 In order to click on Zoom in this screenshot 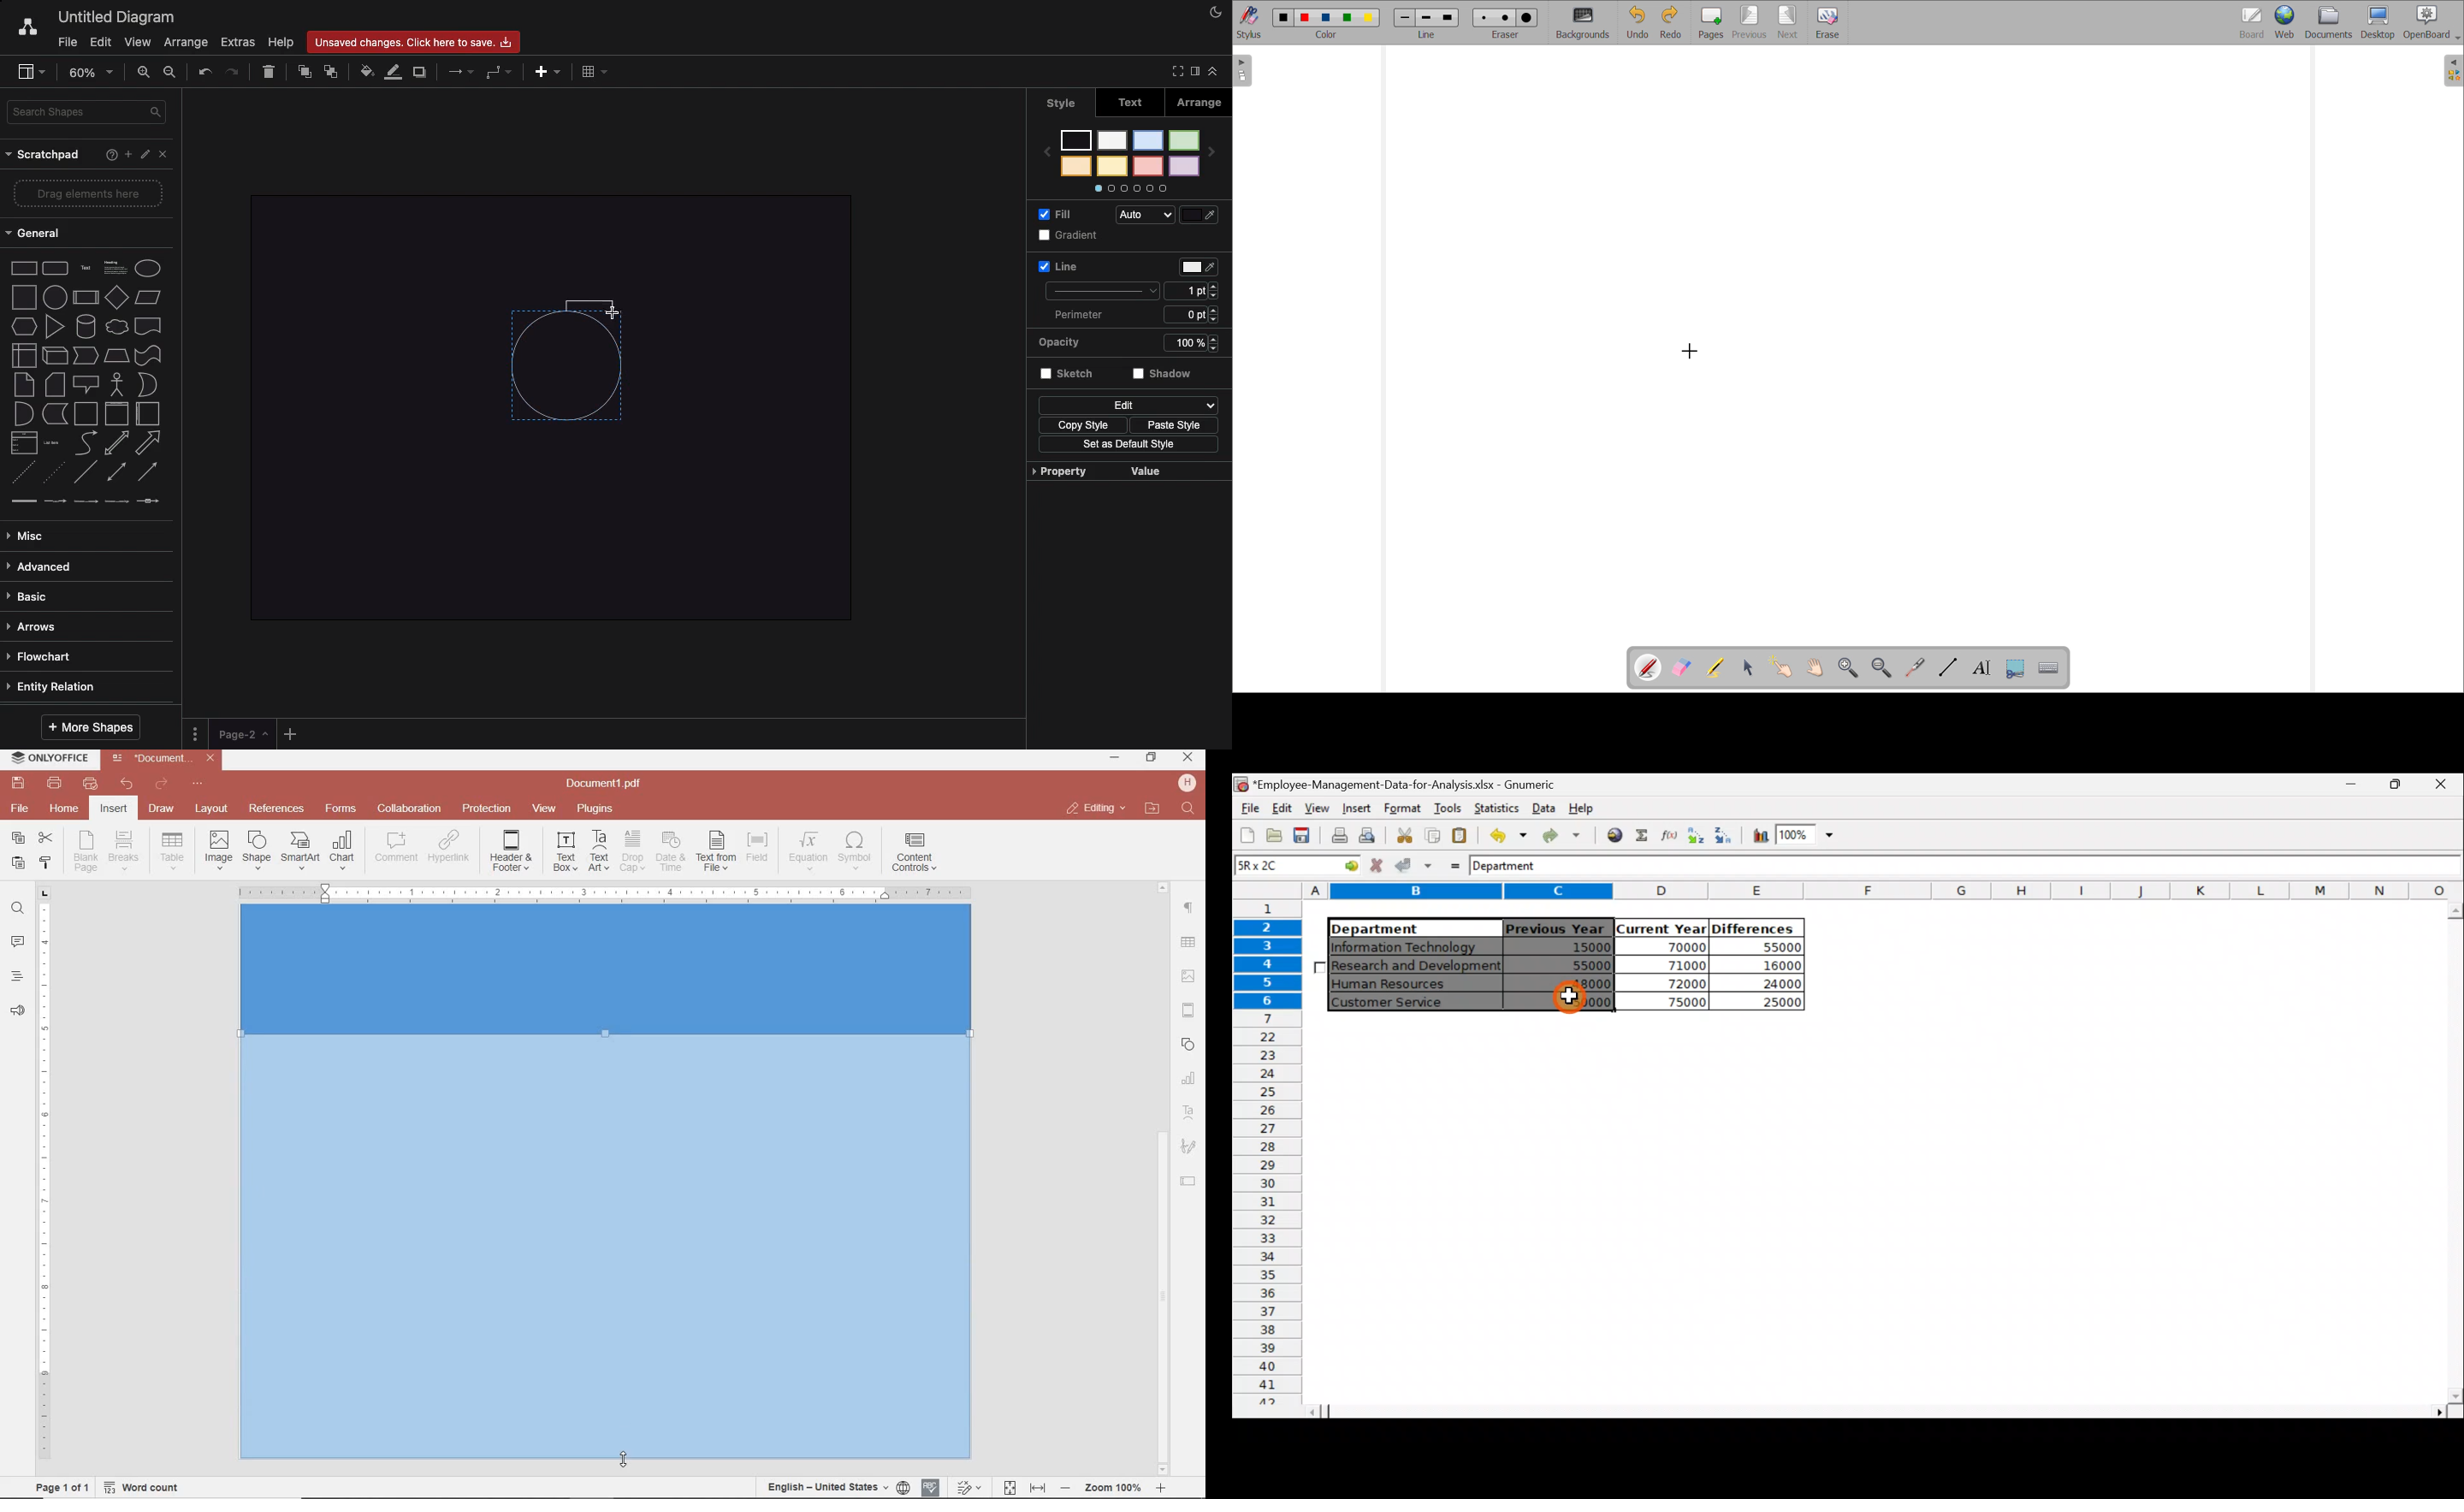, I will do `click(1804, 837)`.